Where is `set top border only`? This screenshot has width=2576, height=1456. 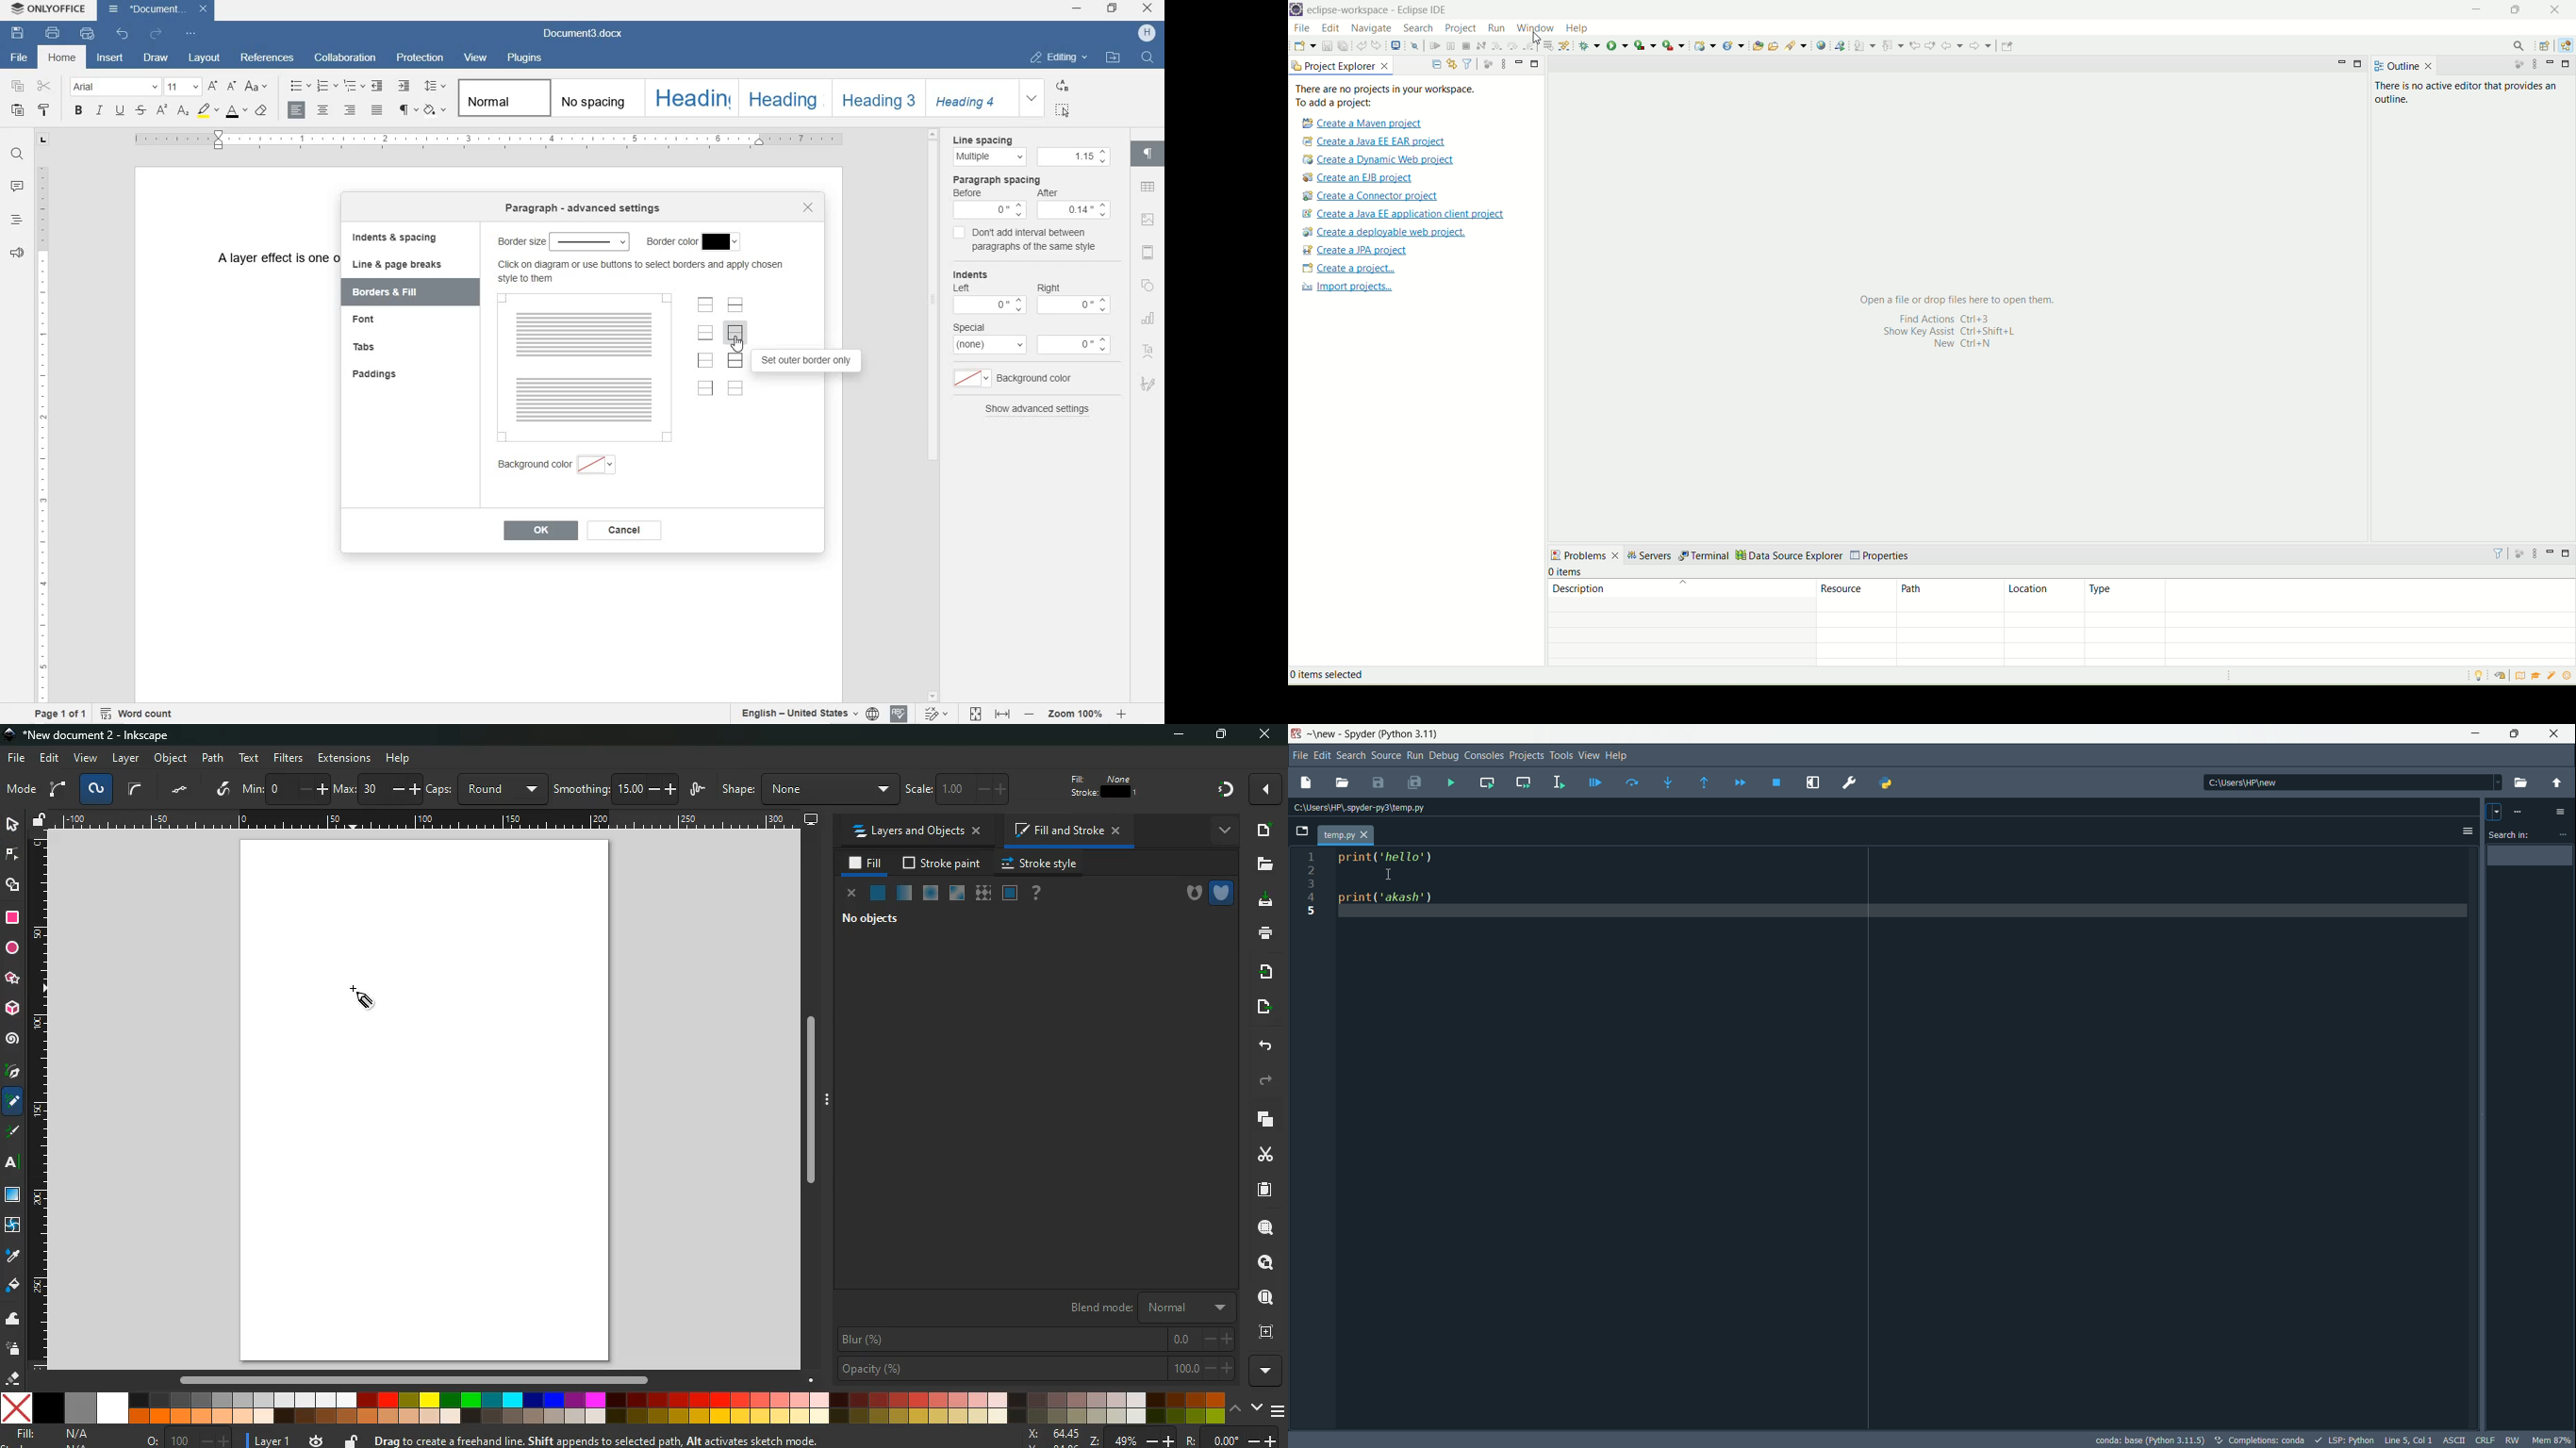 set top border only is located at coordinates (705, 305).